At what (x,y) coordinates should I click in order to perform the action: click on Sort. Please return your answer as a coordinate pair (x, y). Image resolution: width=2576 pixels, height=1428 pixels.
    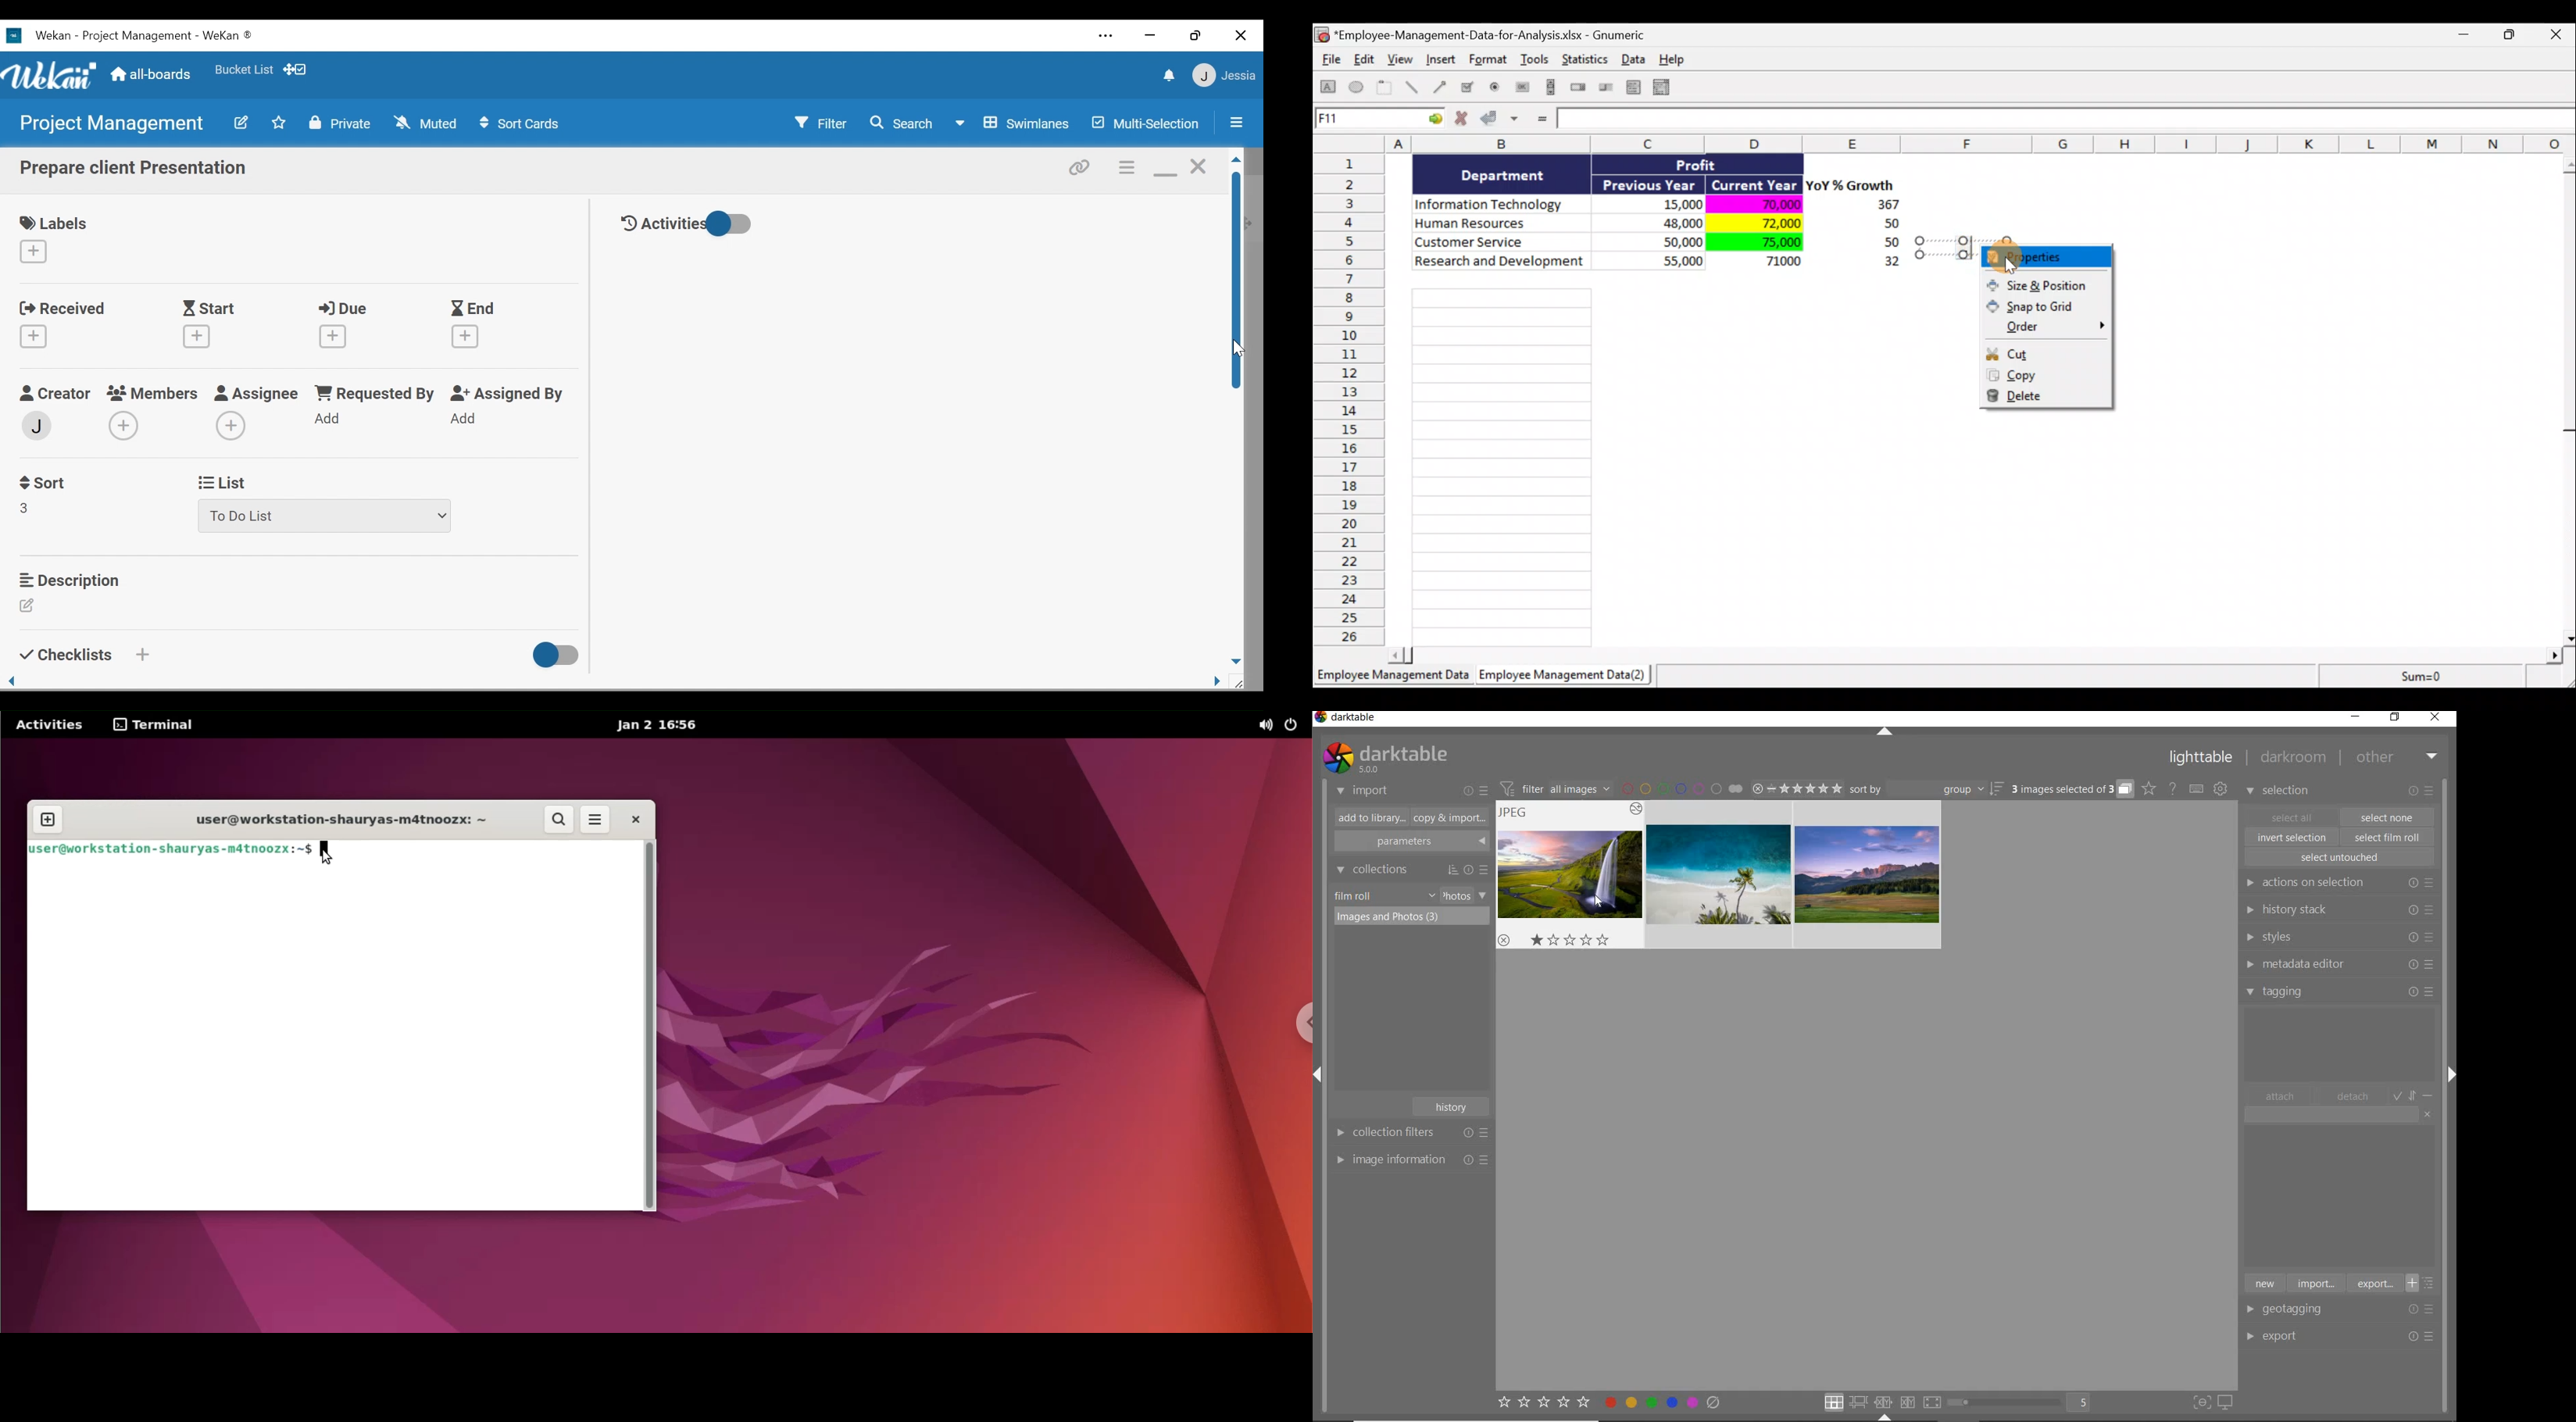
    Looking at the image, I should click on (44, 483).